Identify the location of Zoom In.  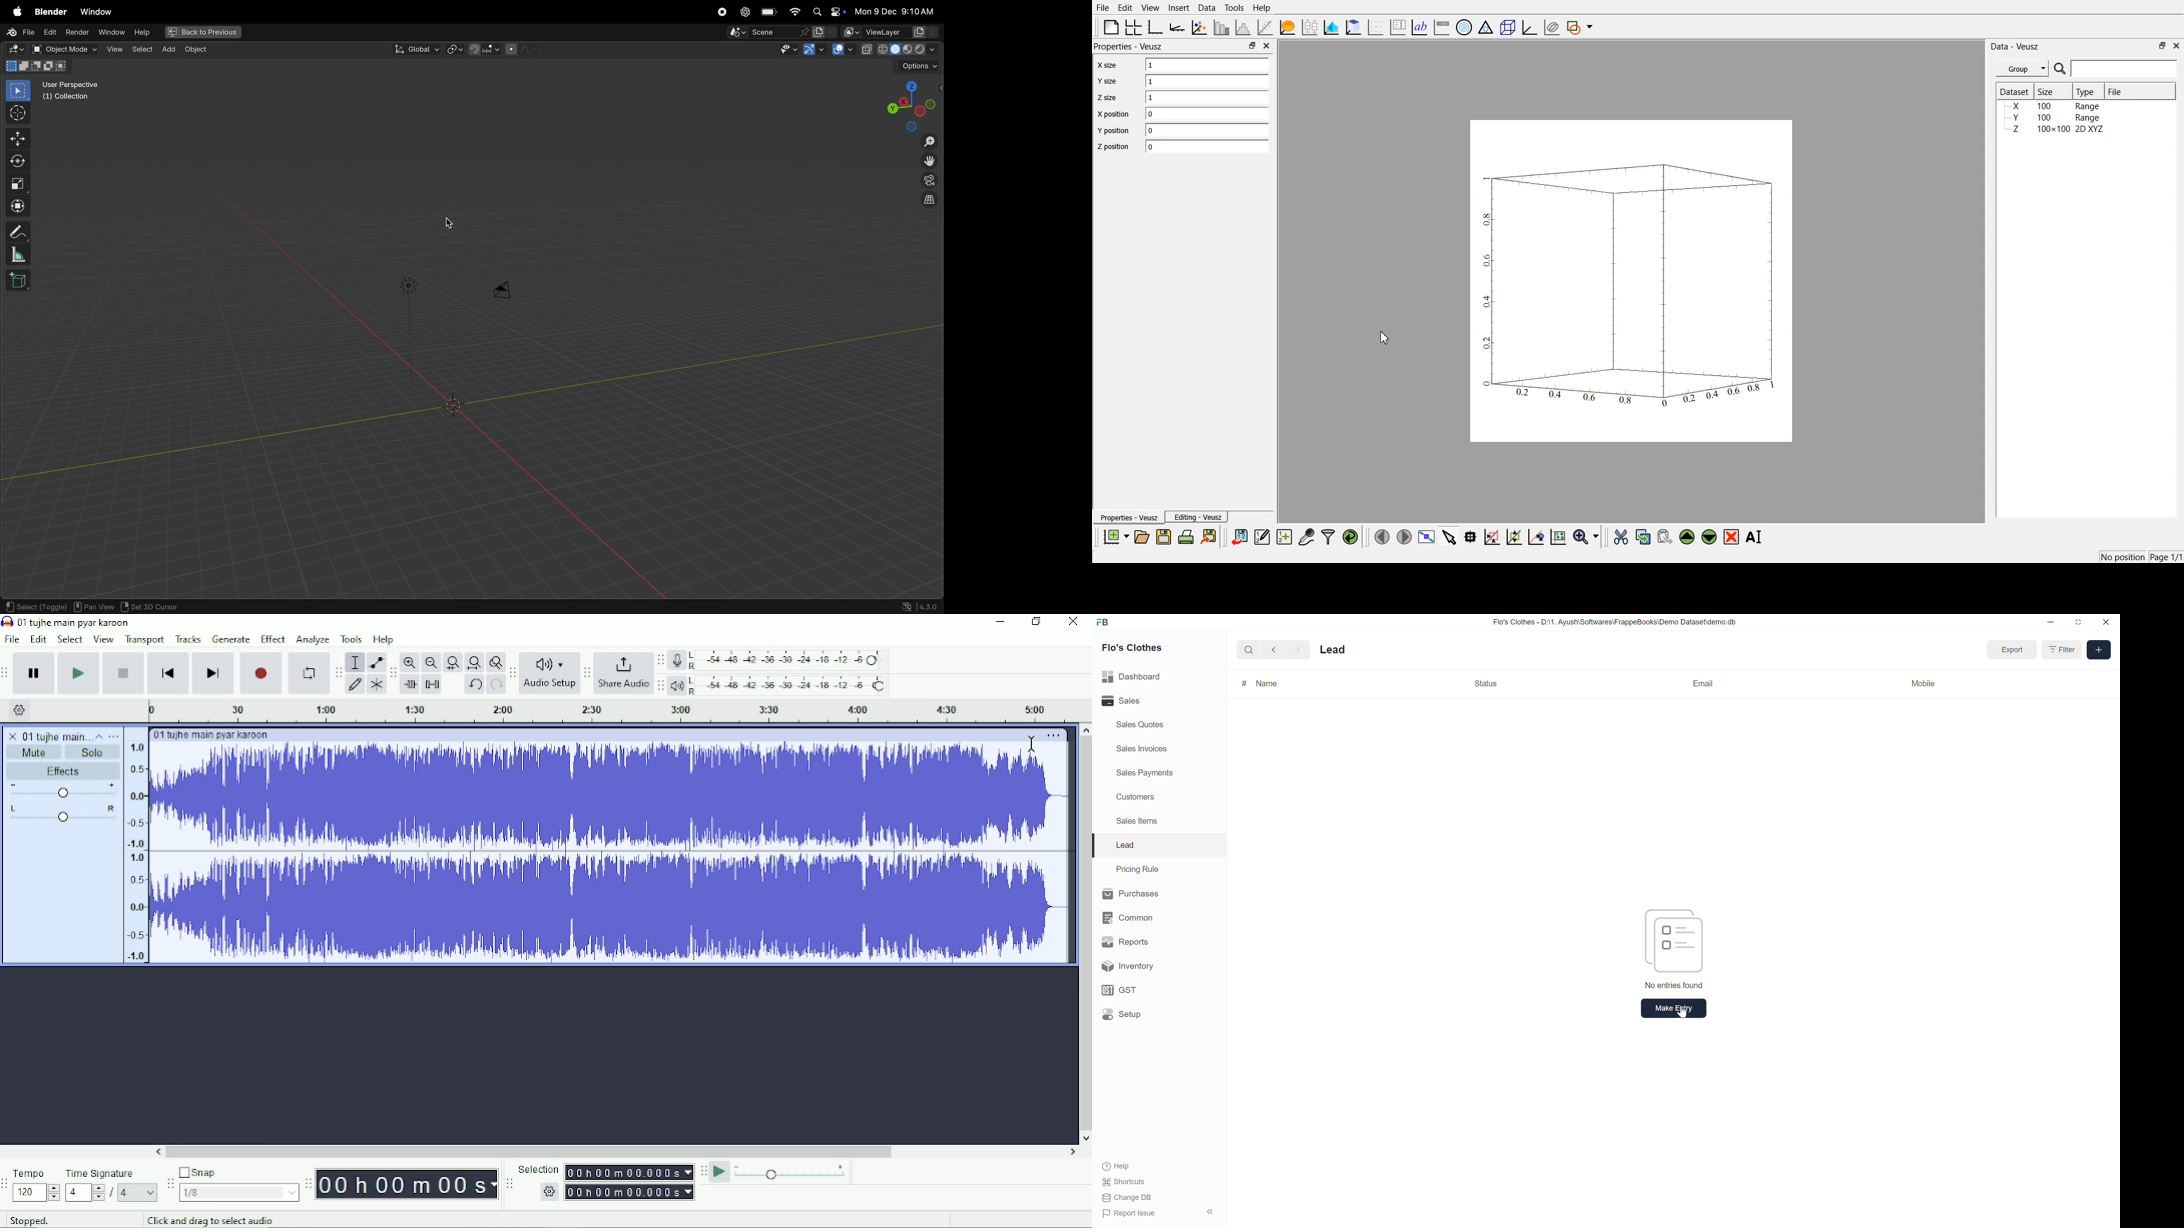
(409, 662).